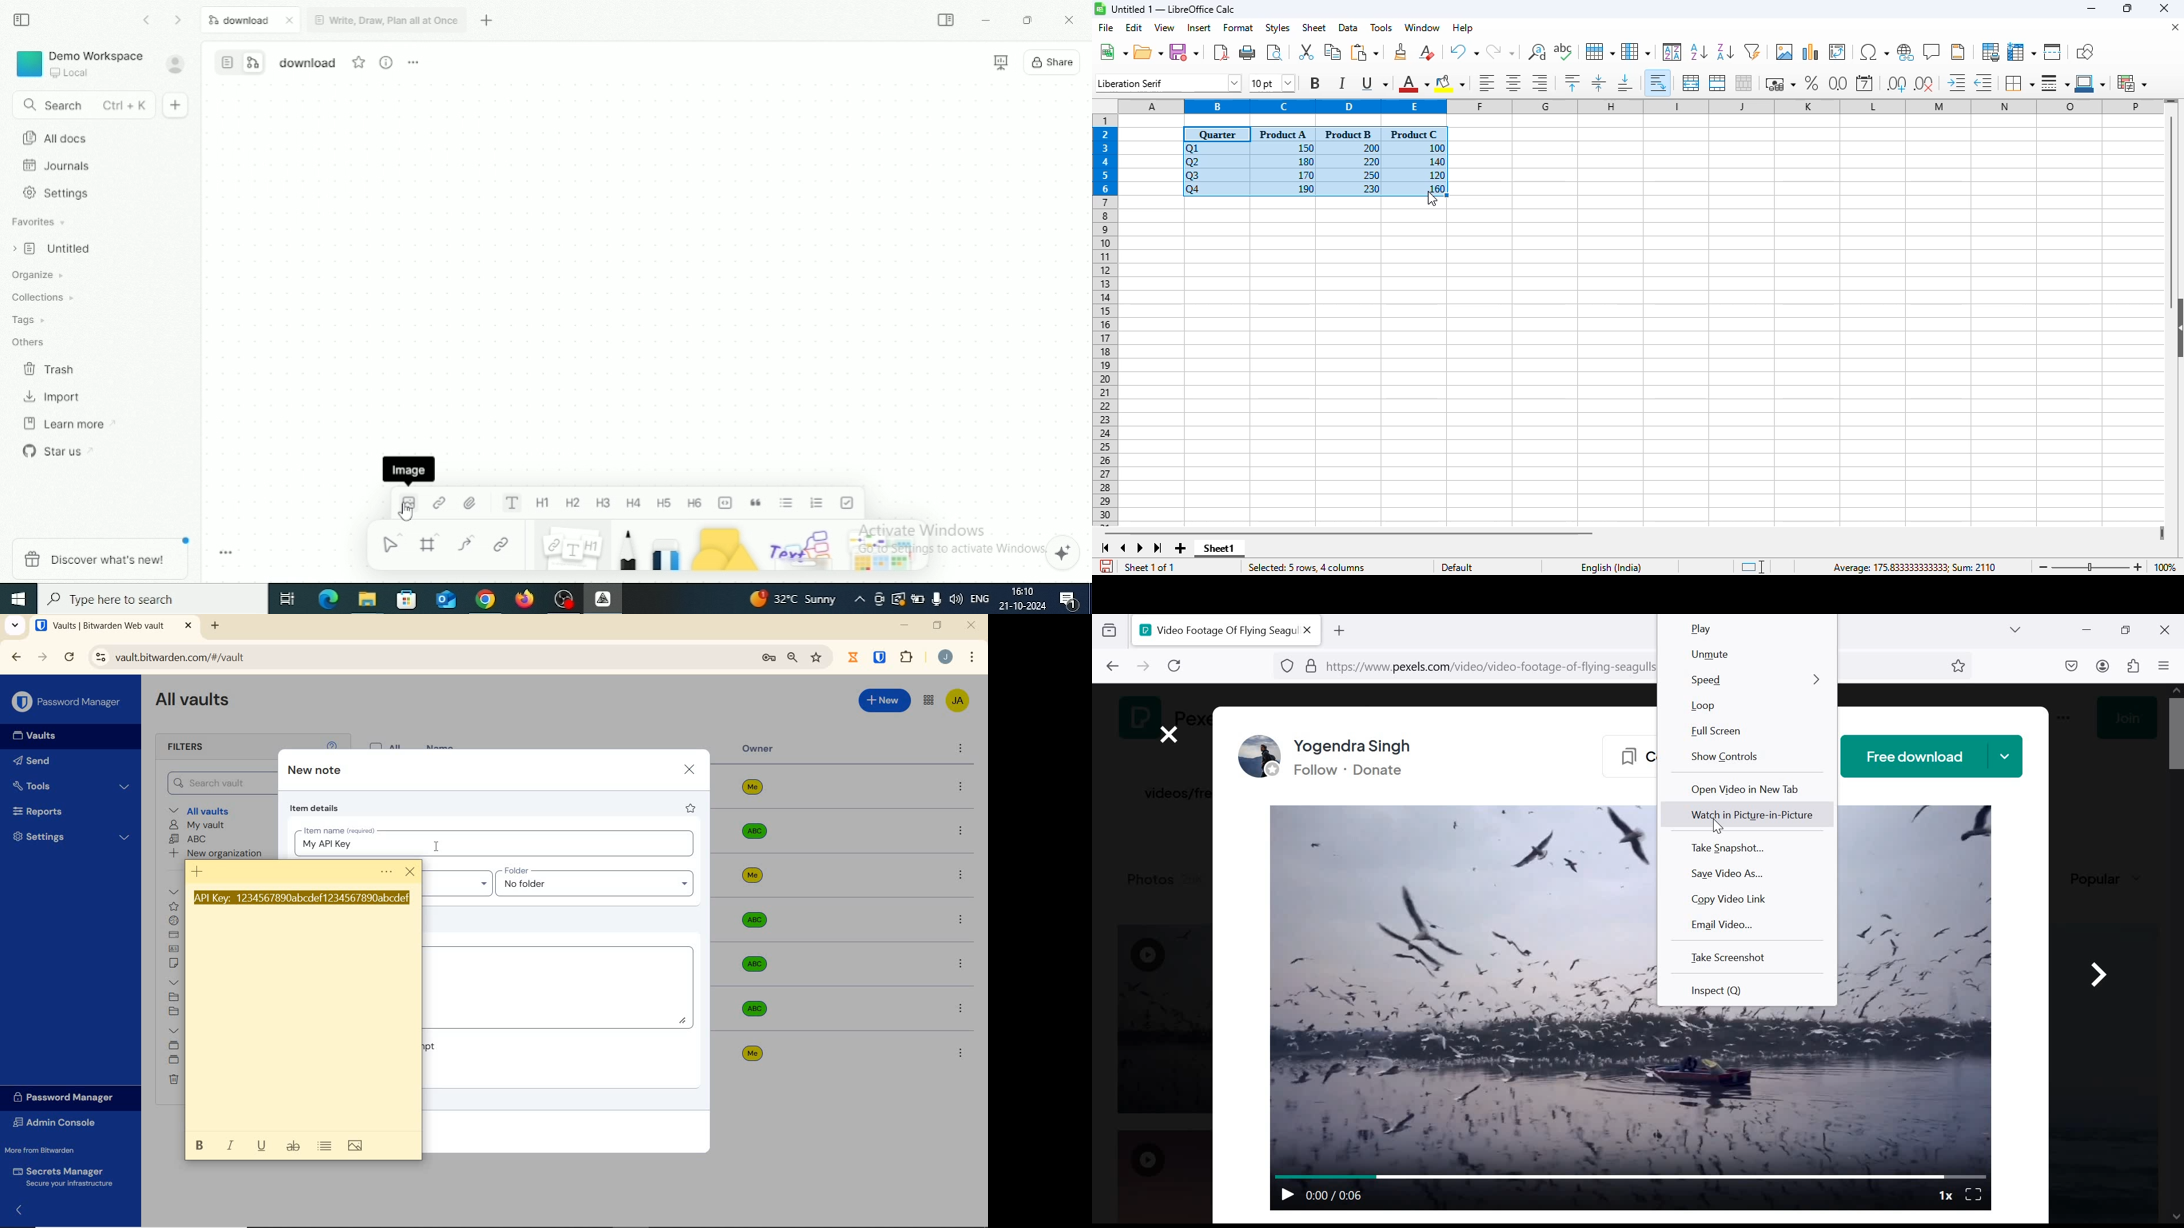 The image size is (2184, 1232). Describe the element at coordinates (2106, 667) in the screenshot. I see `account` at that location.